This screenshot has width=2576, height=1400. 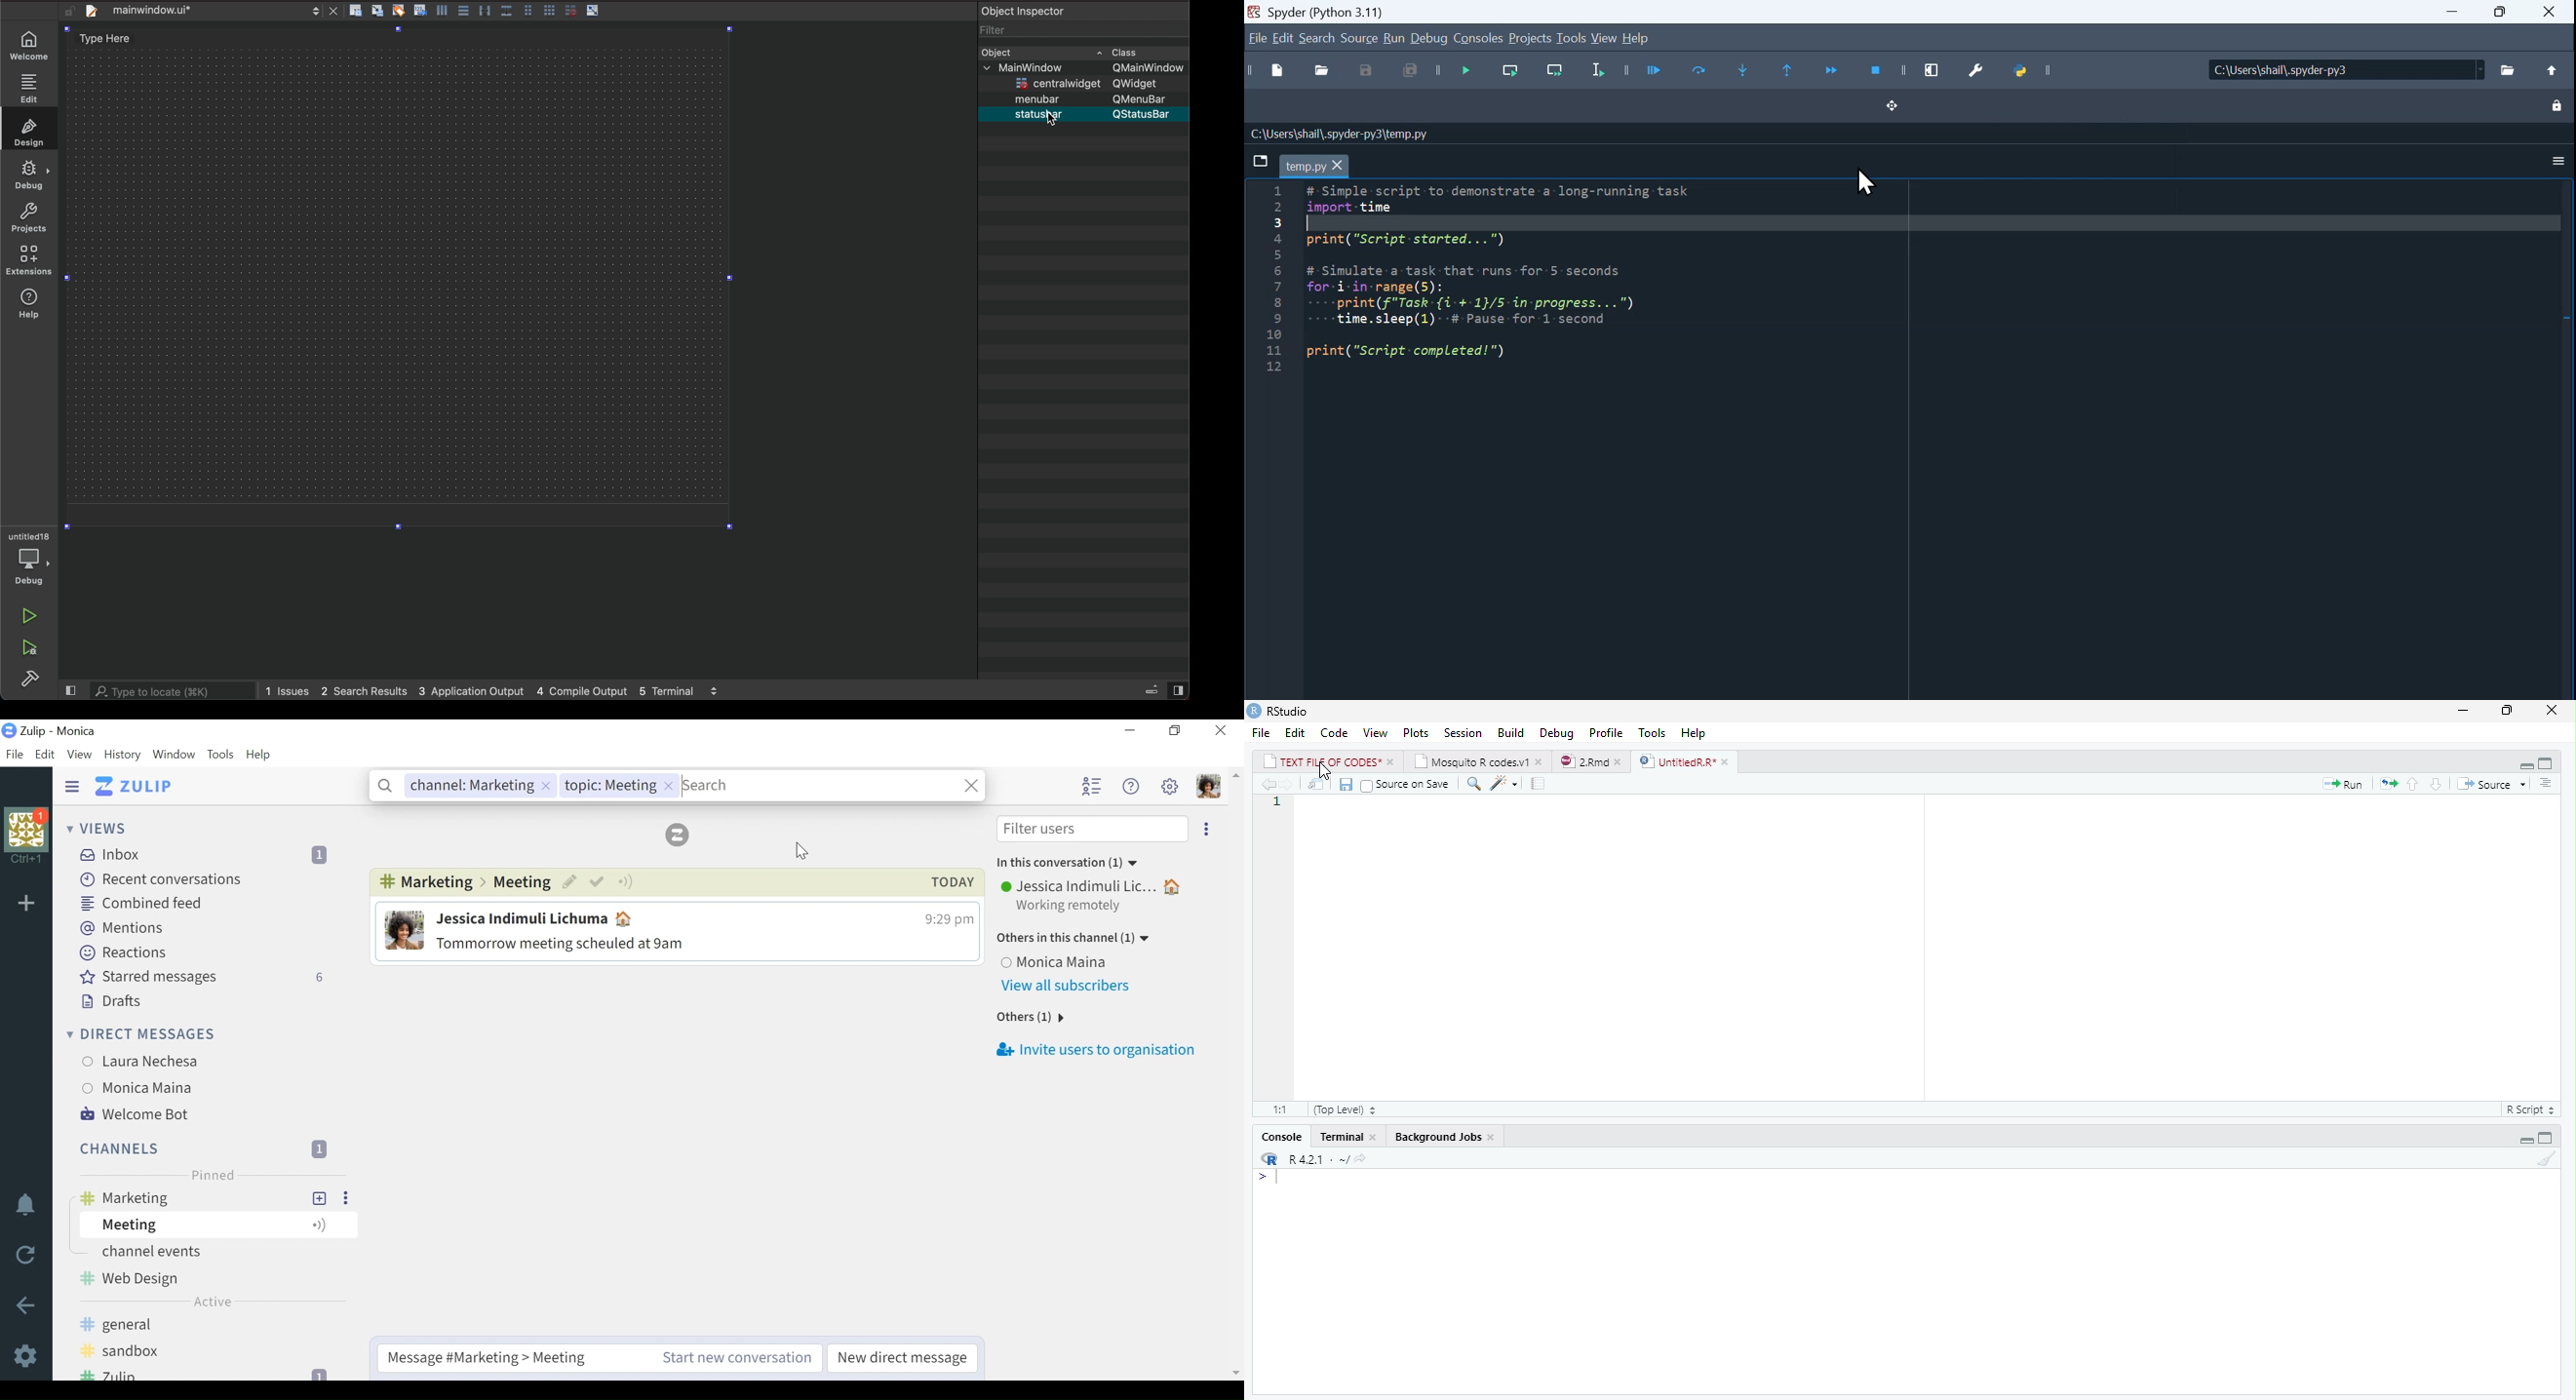 I want to click on compile report, so click(x=1541, y=783).